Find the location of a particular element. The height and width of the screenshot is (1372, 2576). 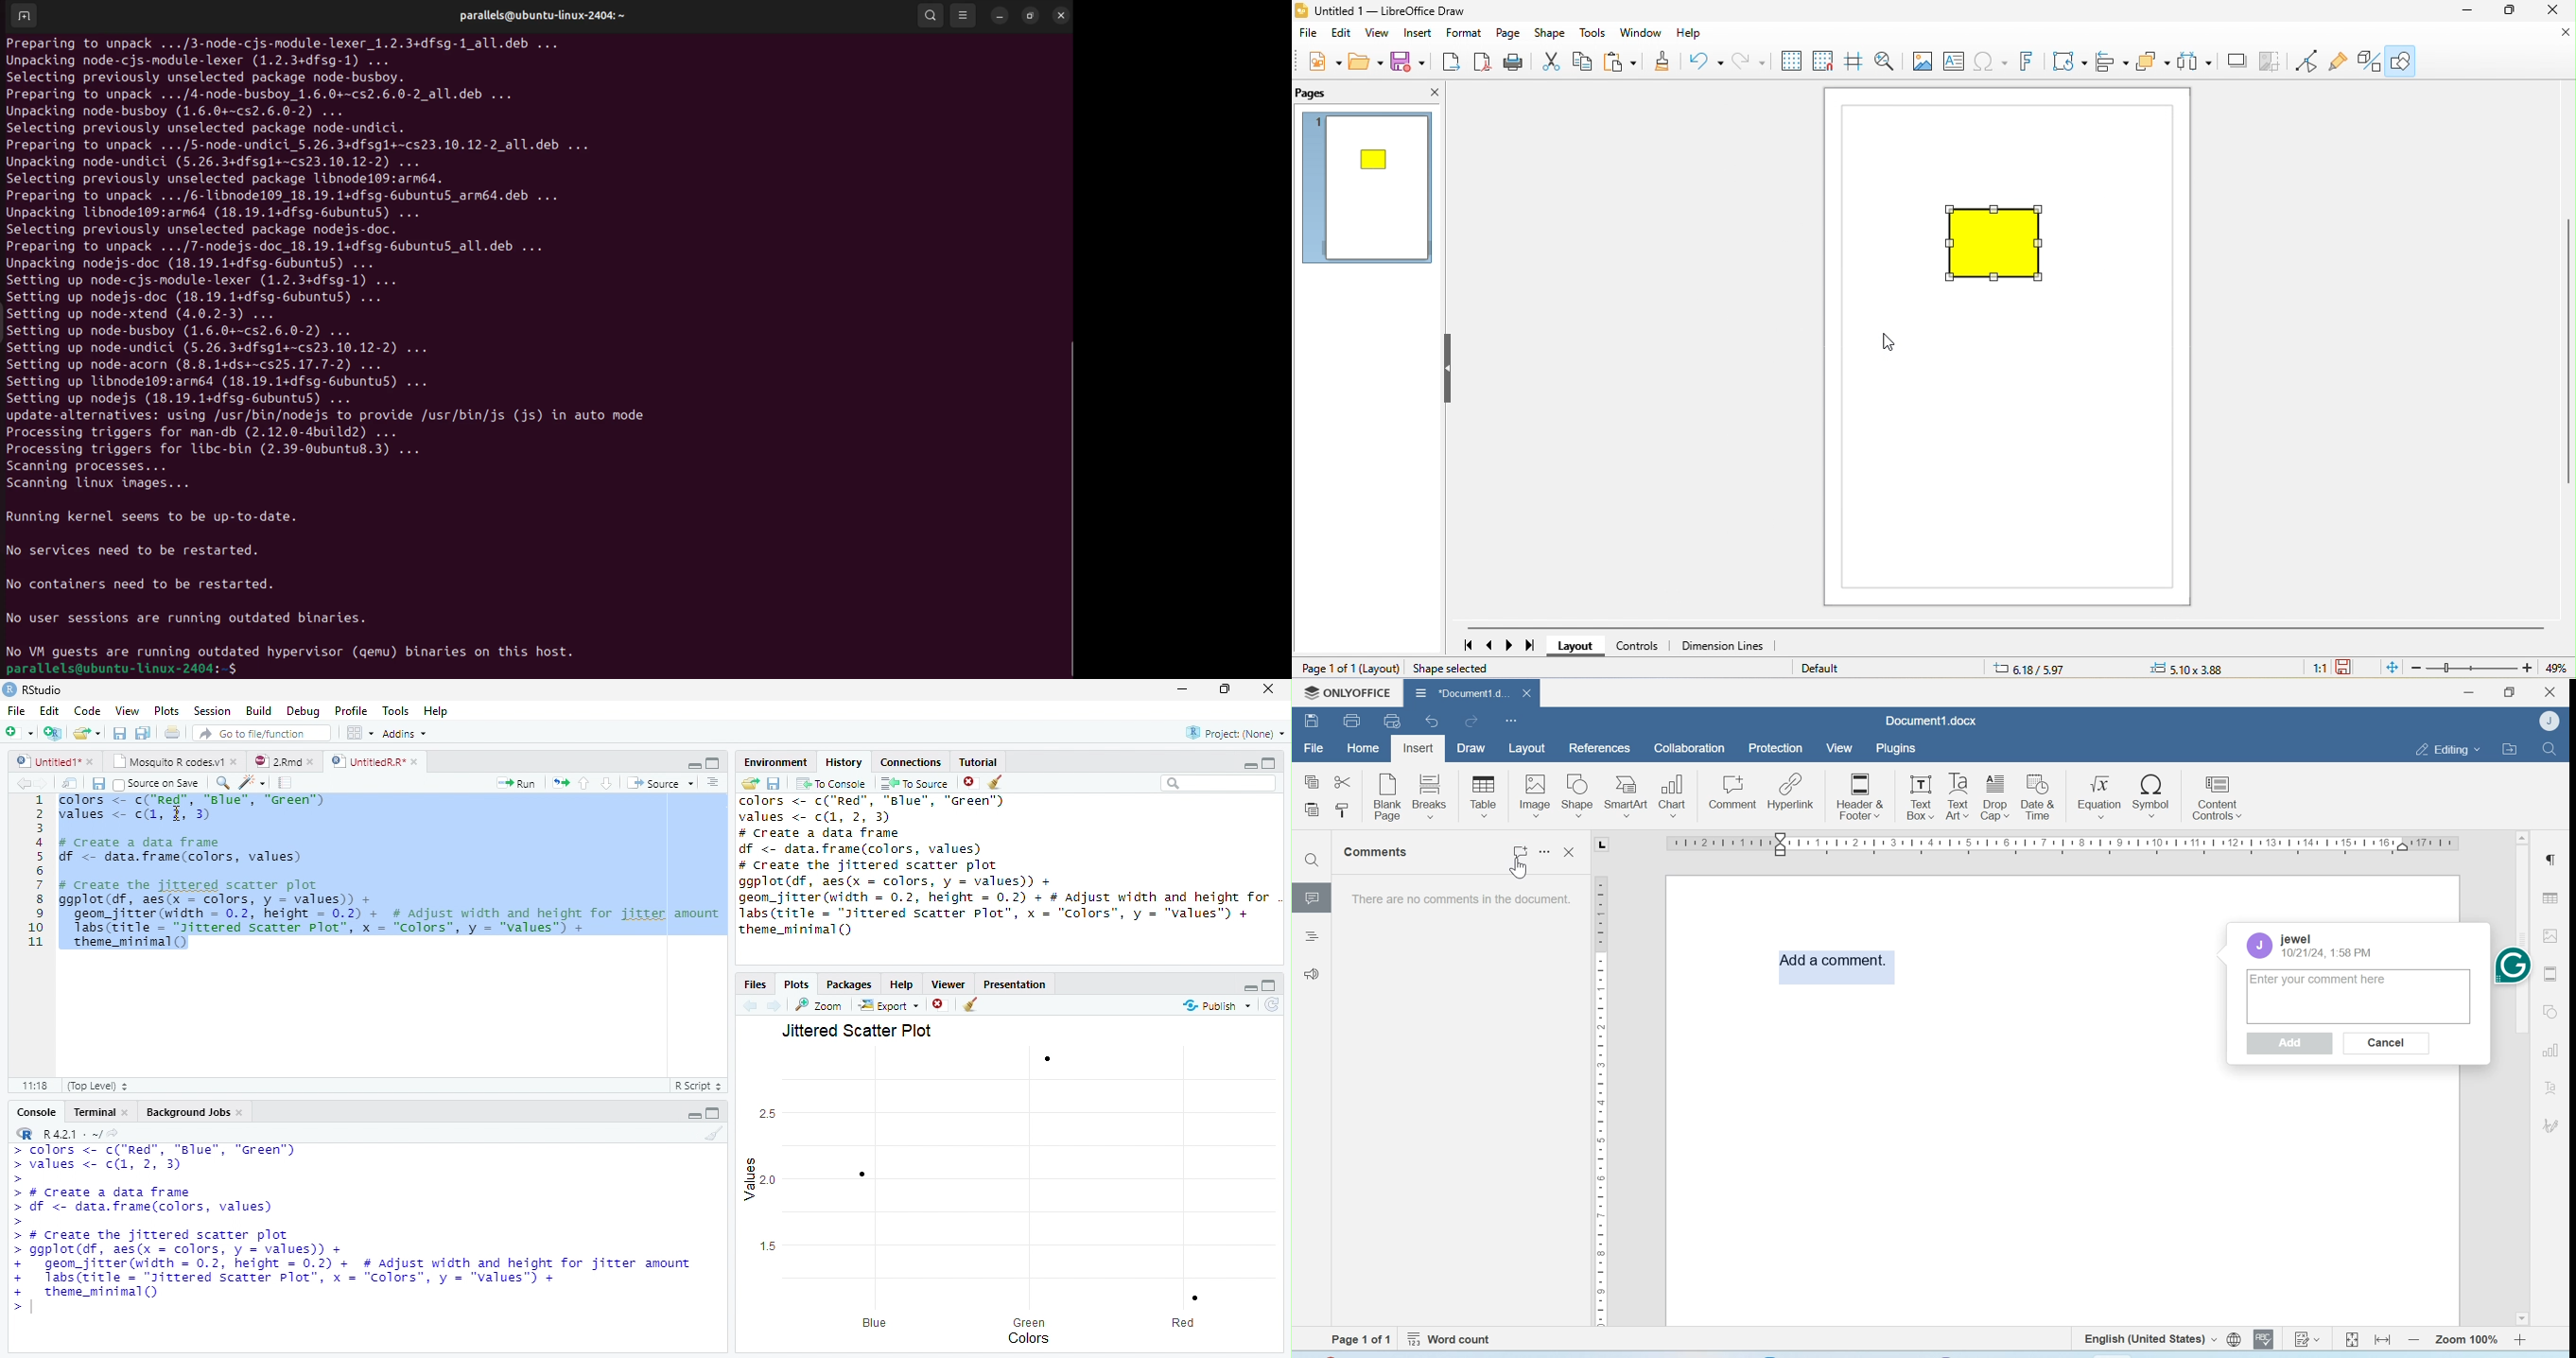

page is located at coordinates (1362, 1341).